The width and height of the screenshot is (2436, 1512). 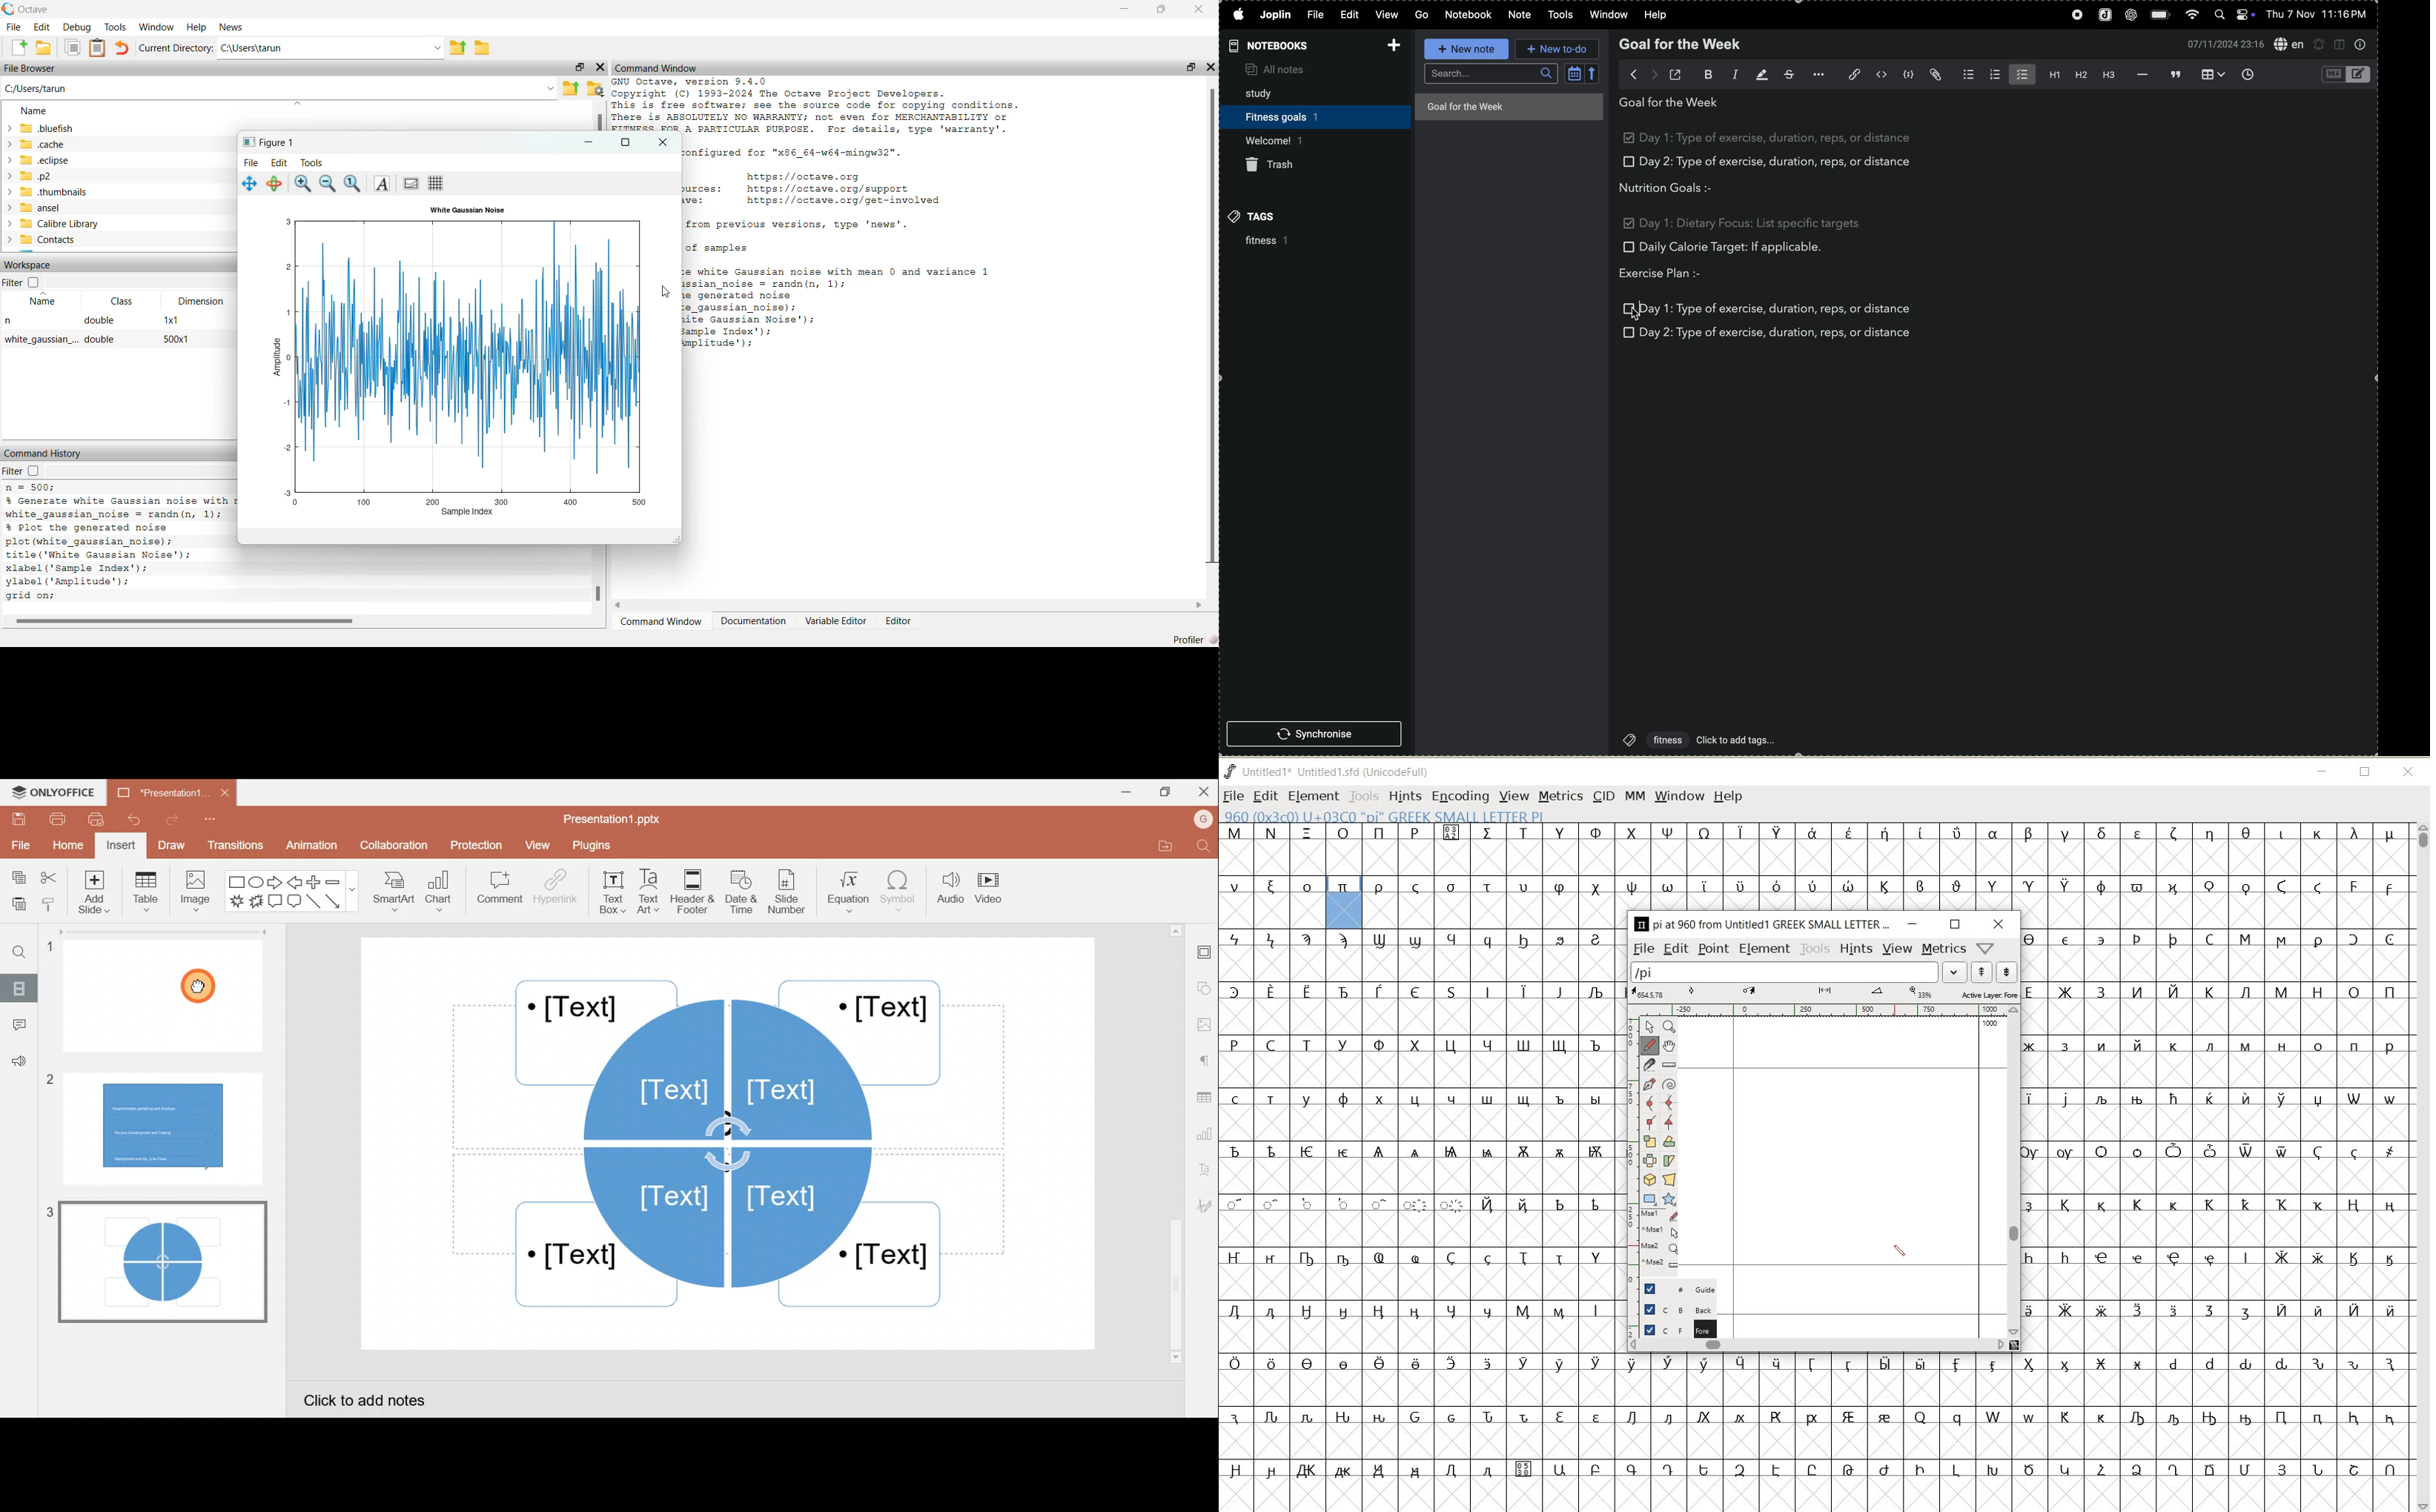 I want to click on BACKGROUND, so click(x=1671, y=1311).